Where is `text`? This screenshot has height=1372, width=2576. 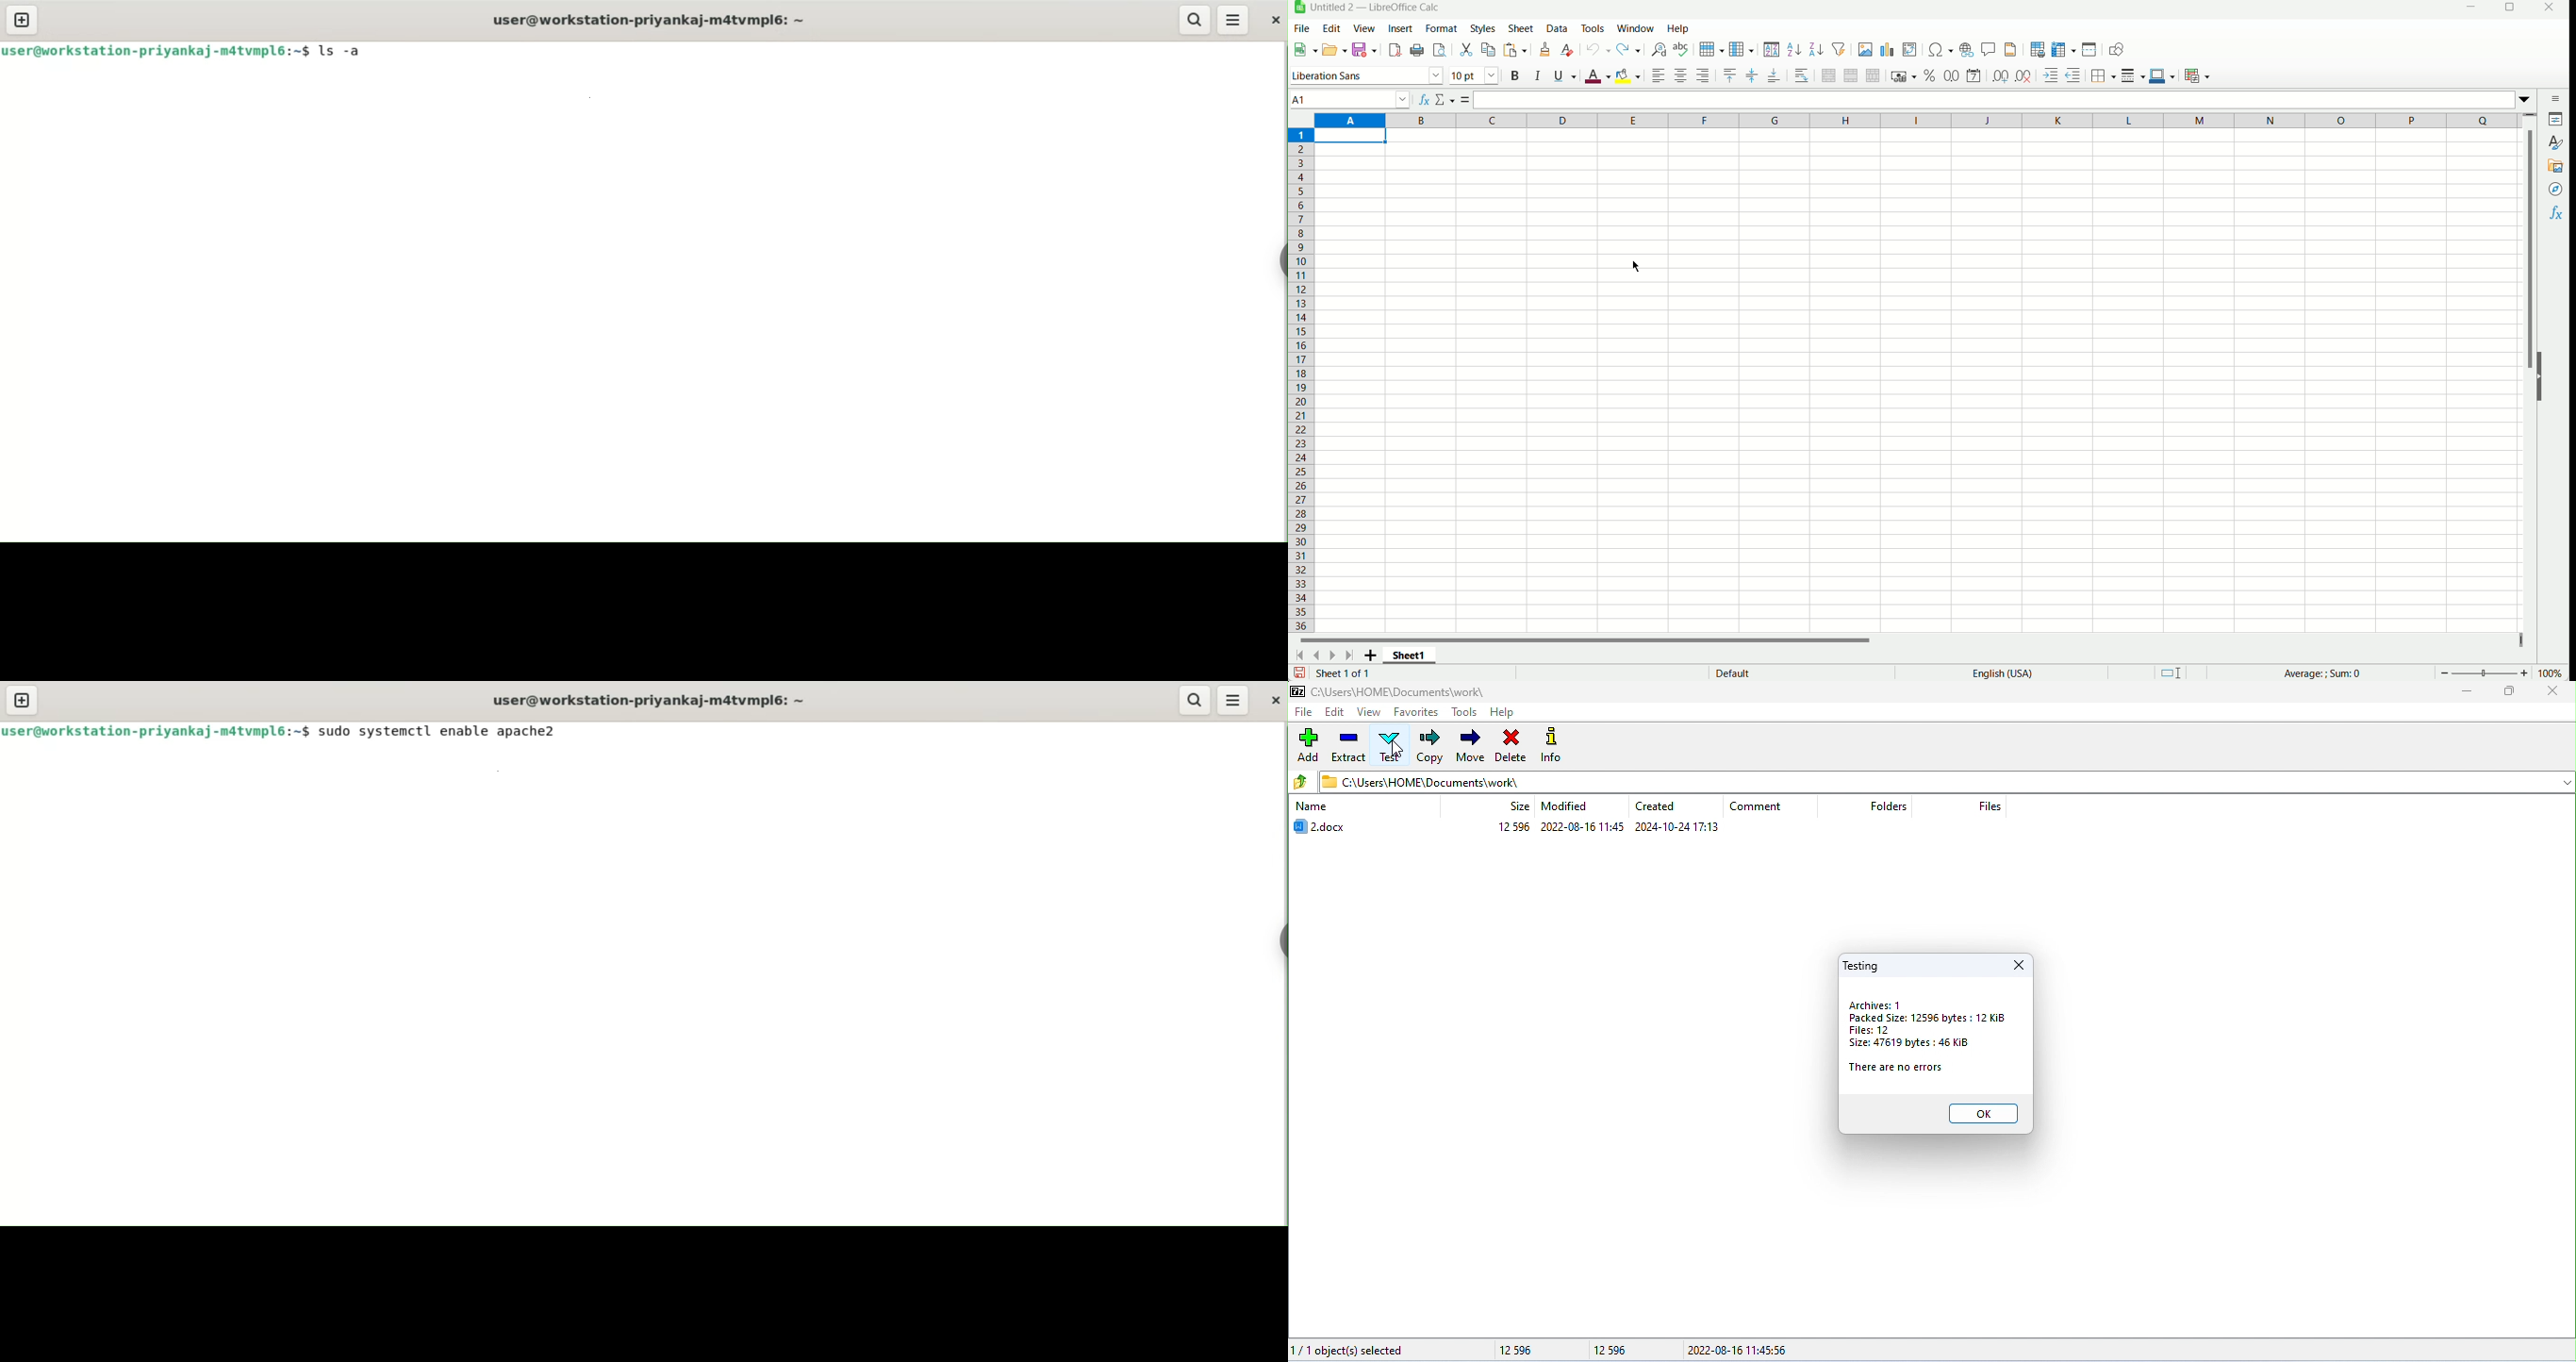 text is located at coordinates (1389, 745).